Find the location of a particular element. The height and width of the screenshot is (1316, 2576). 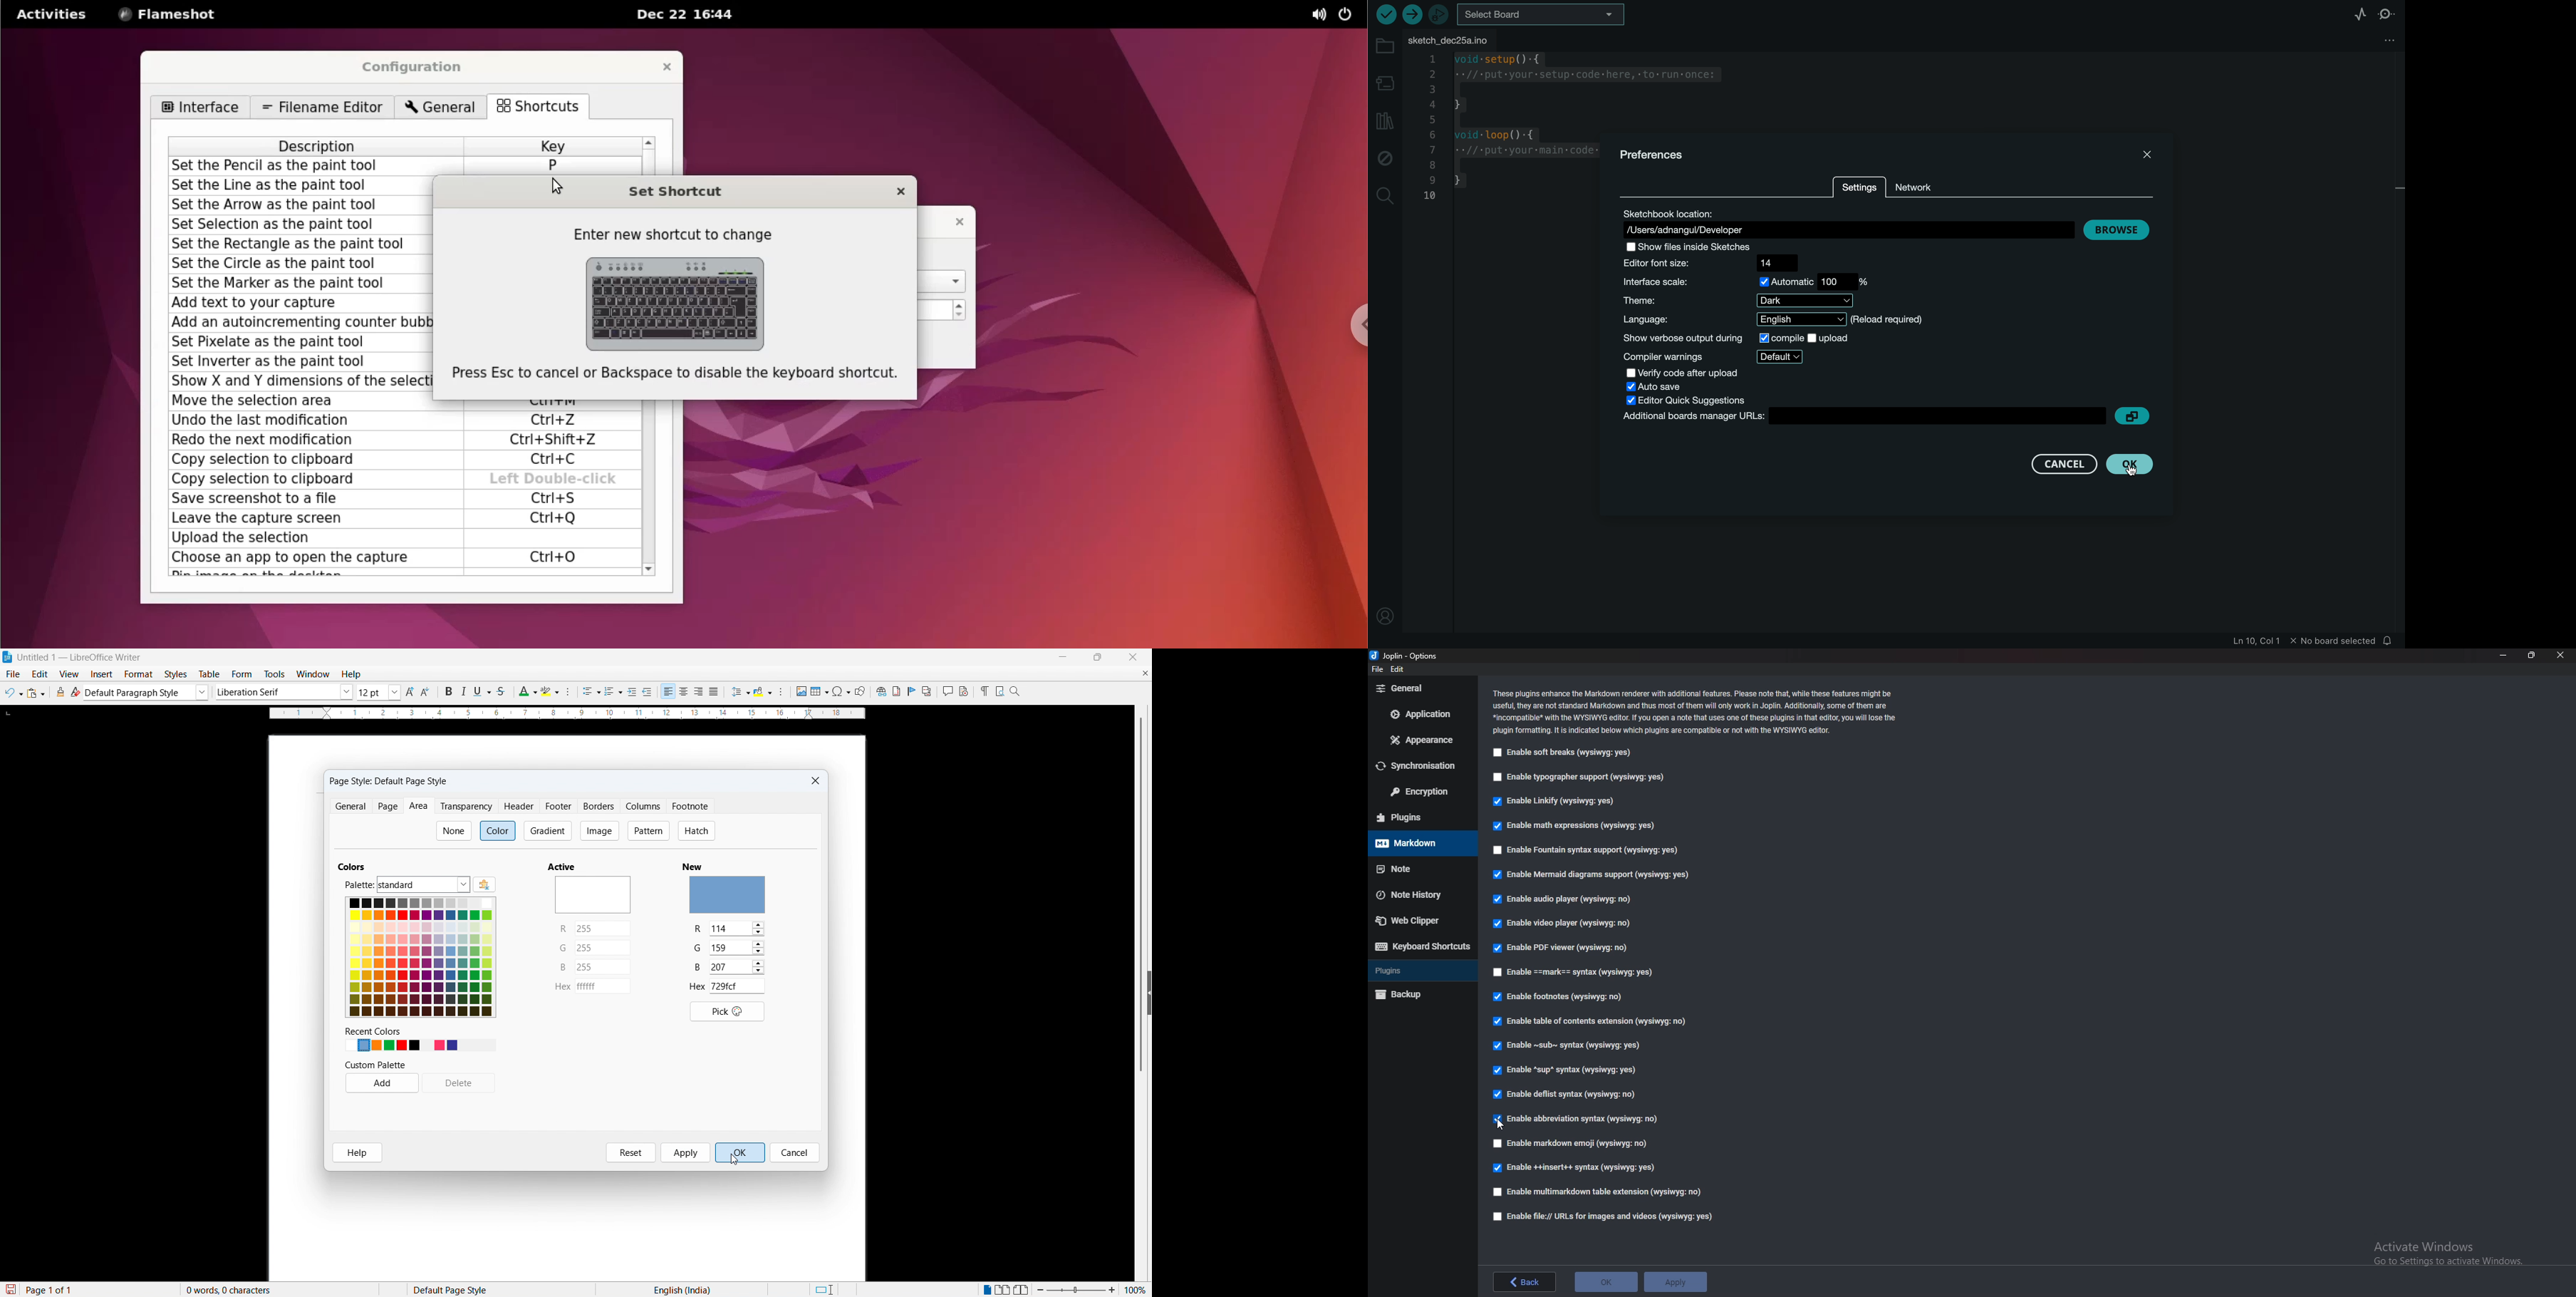

enable mermaid diagram support is located at coordinates (1592, 875).